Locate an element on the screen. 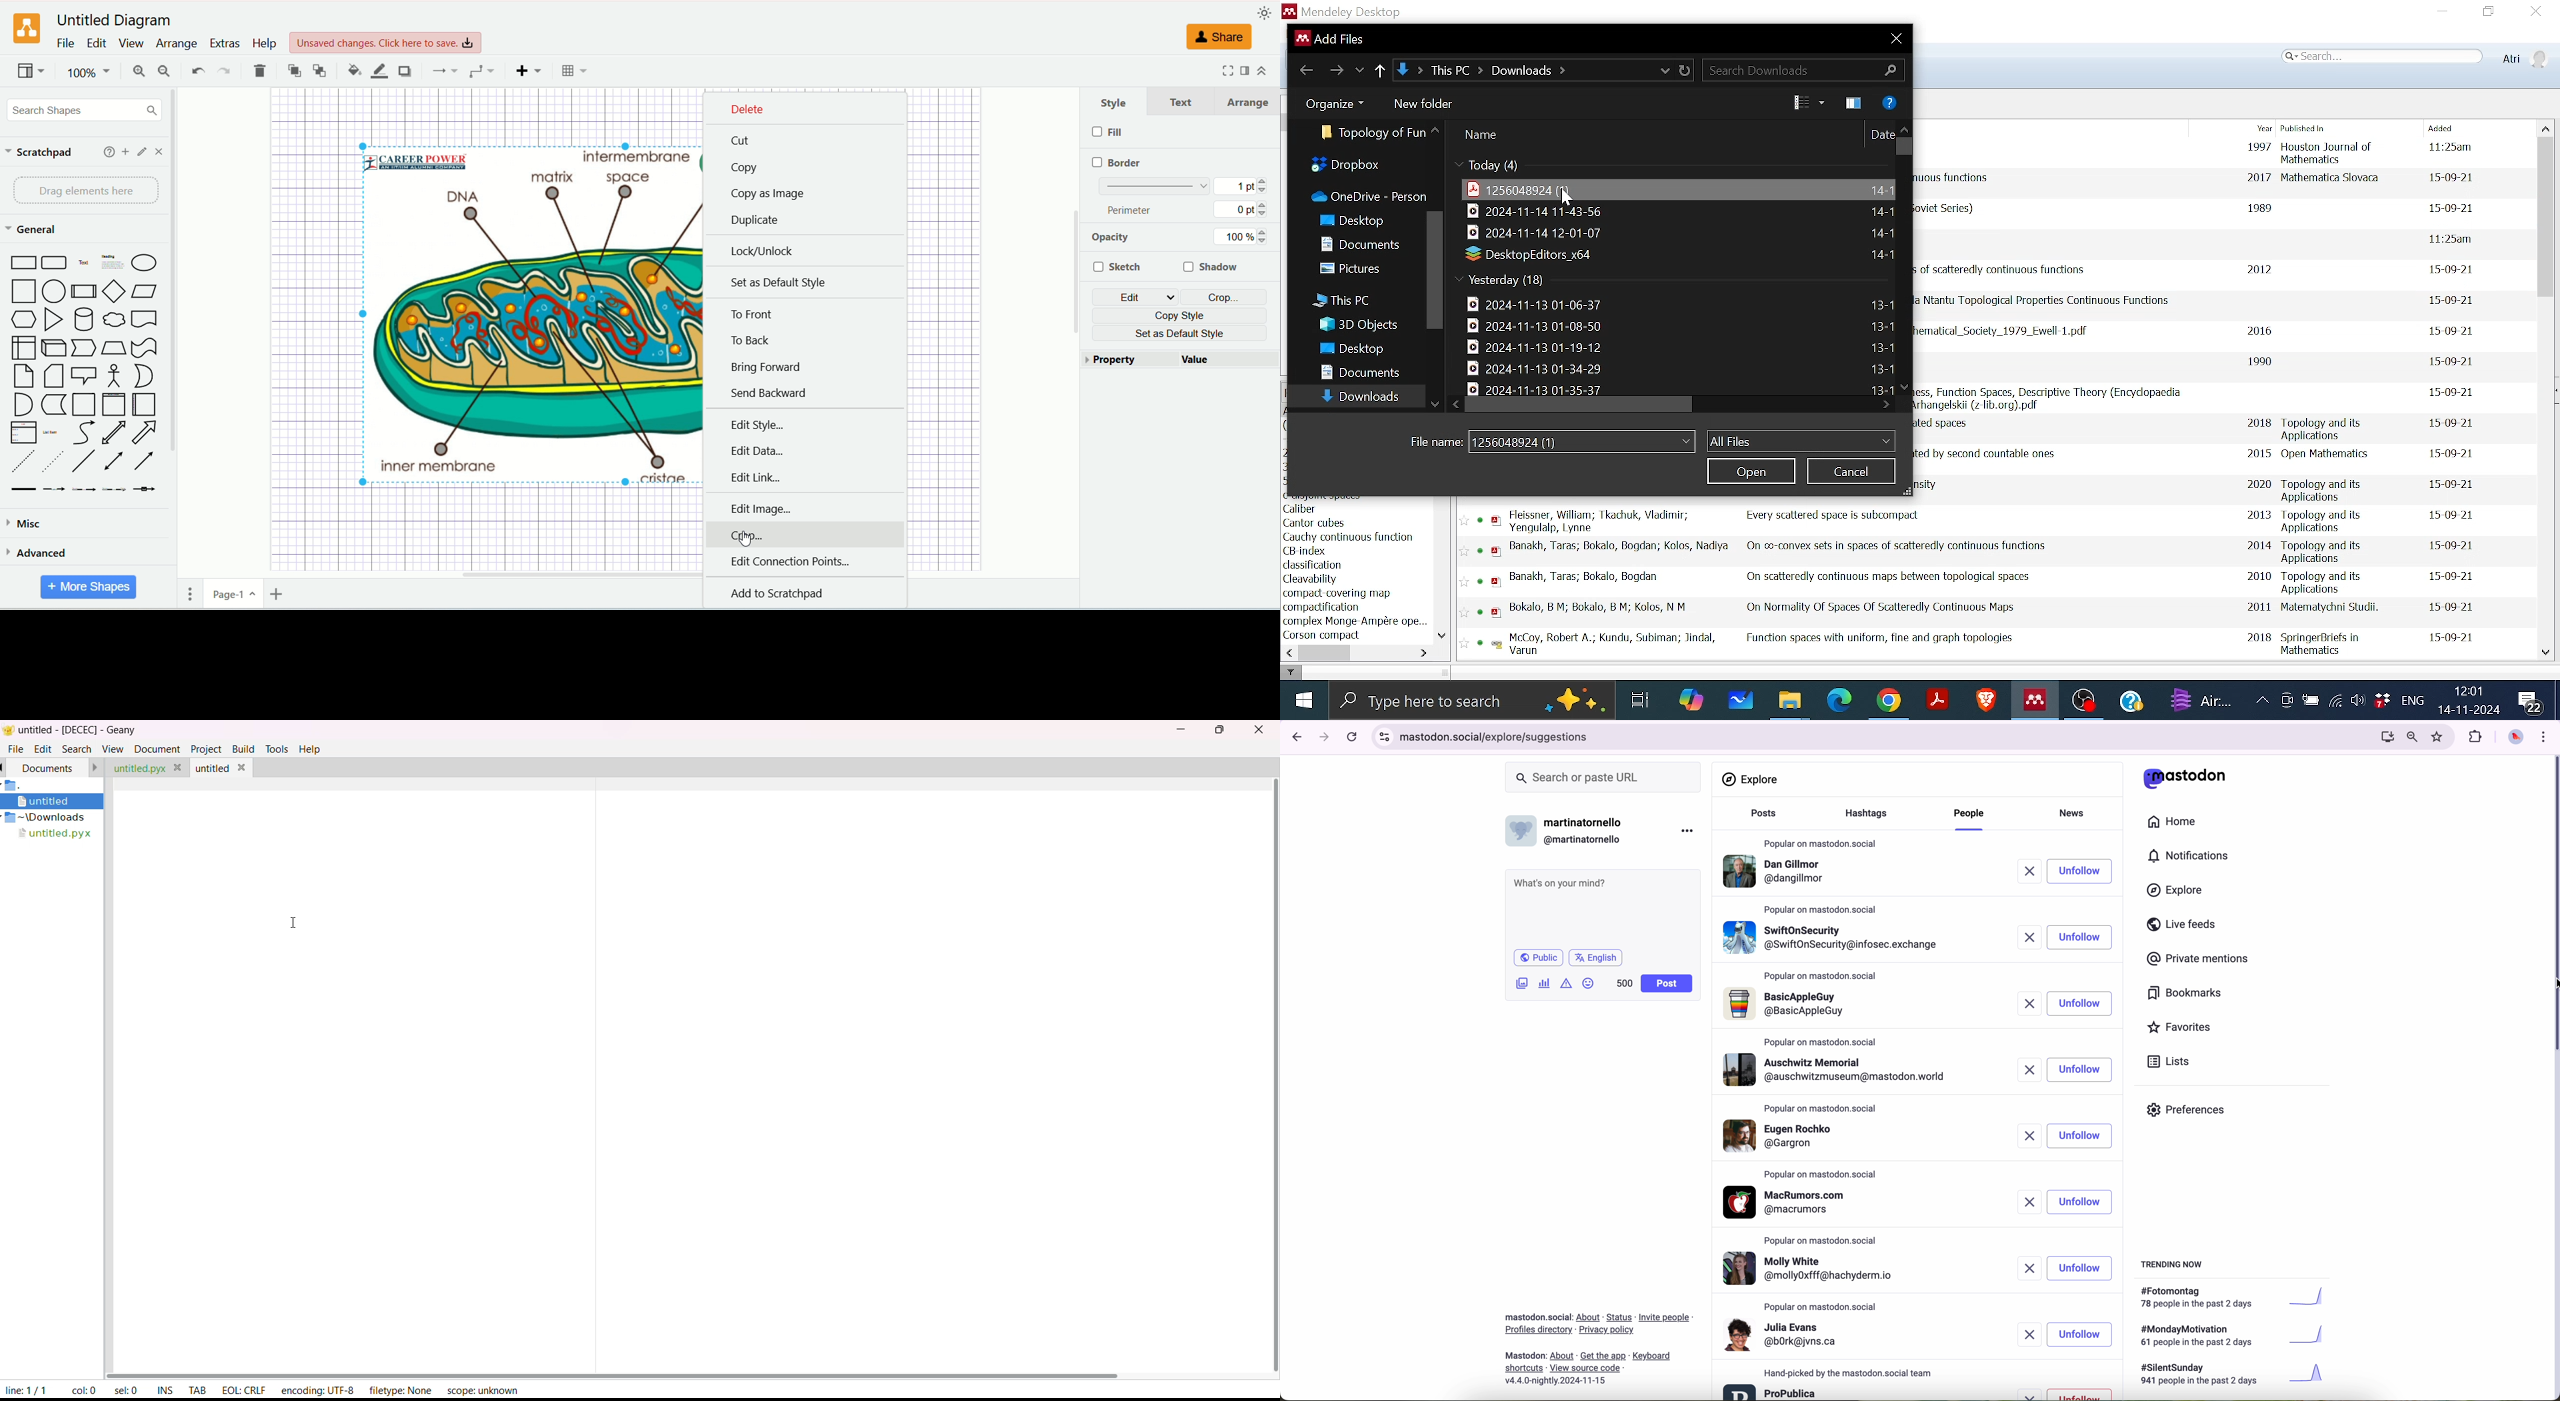  attach image is located at coordinates (1522, 983).